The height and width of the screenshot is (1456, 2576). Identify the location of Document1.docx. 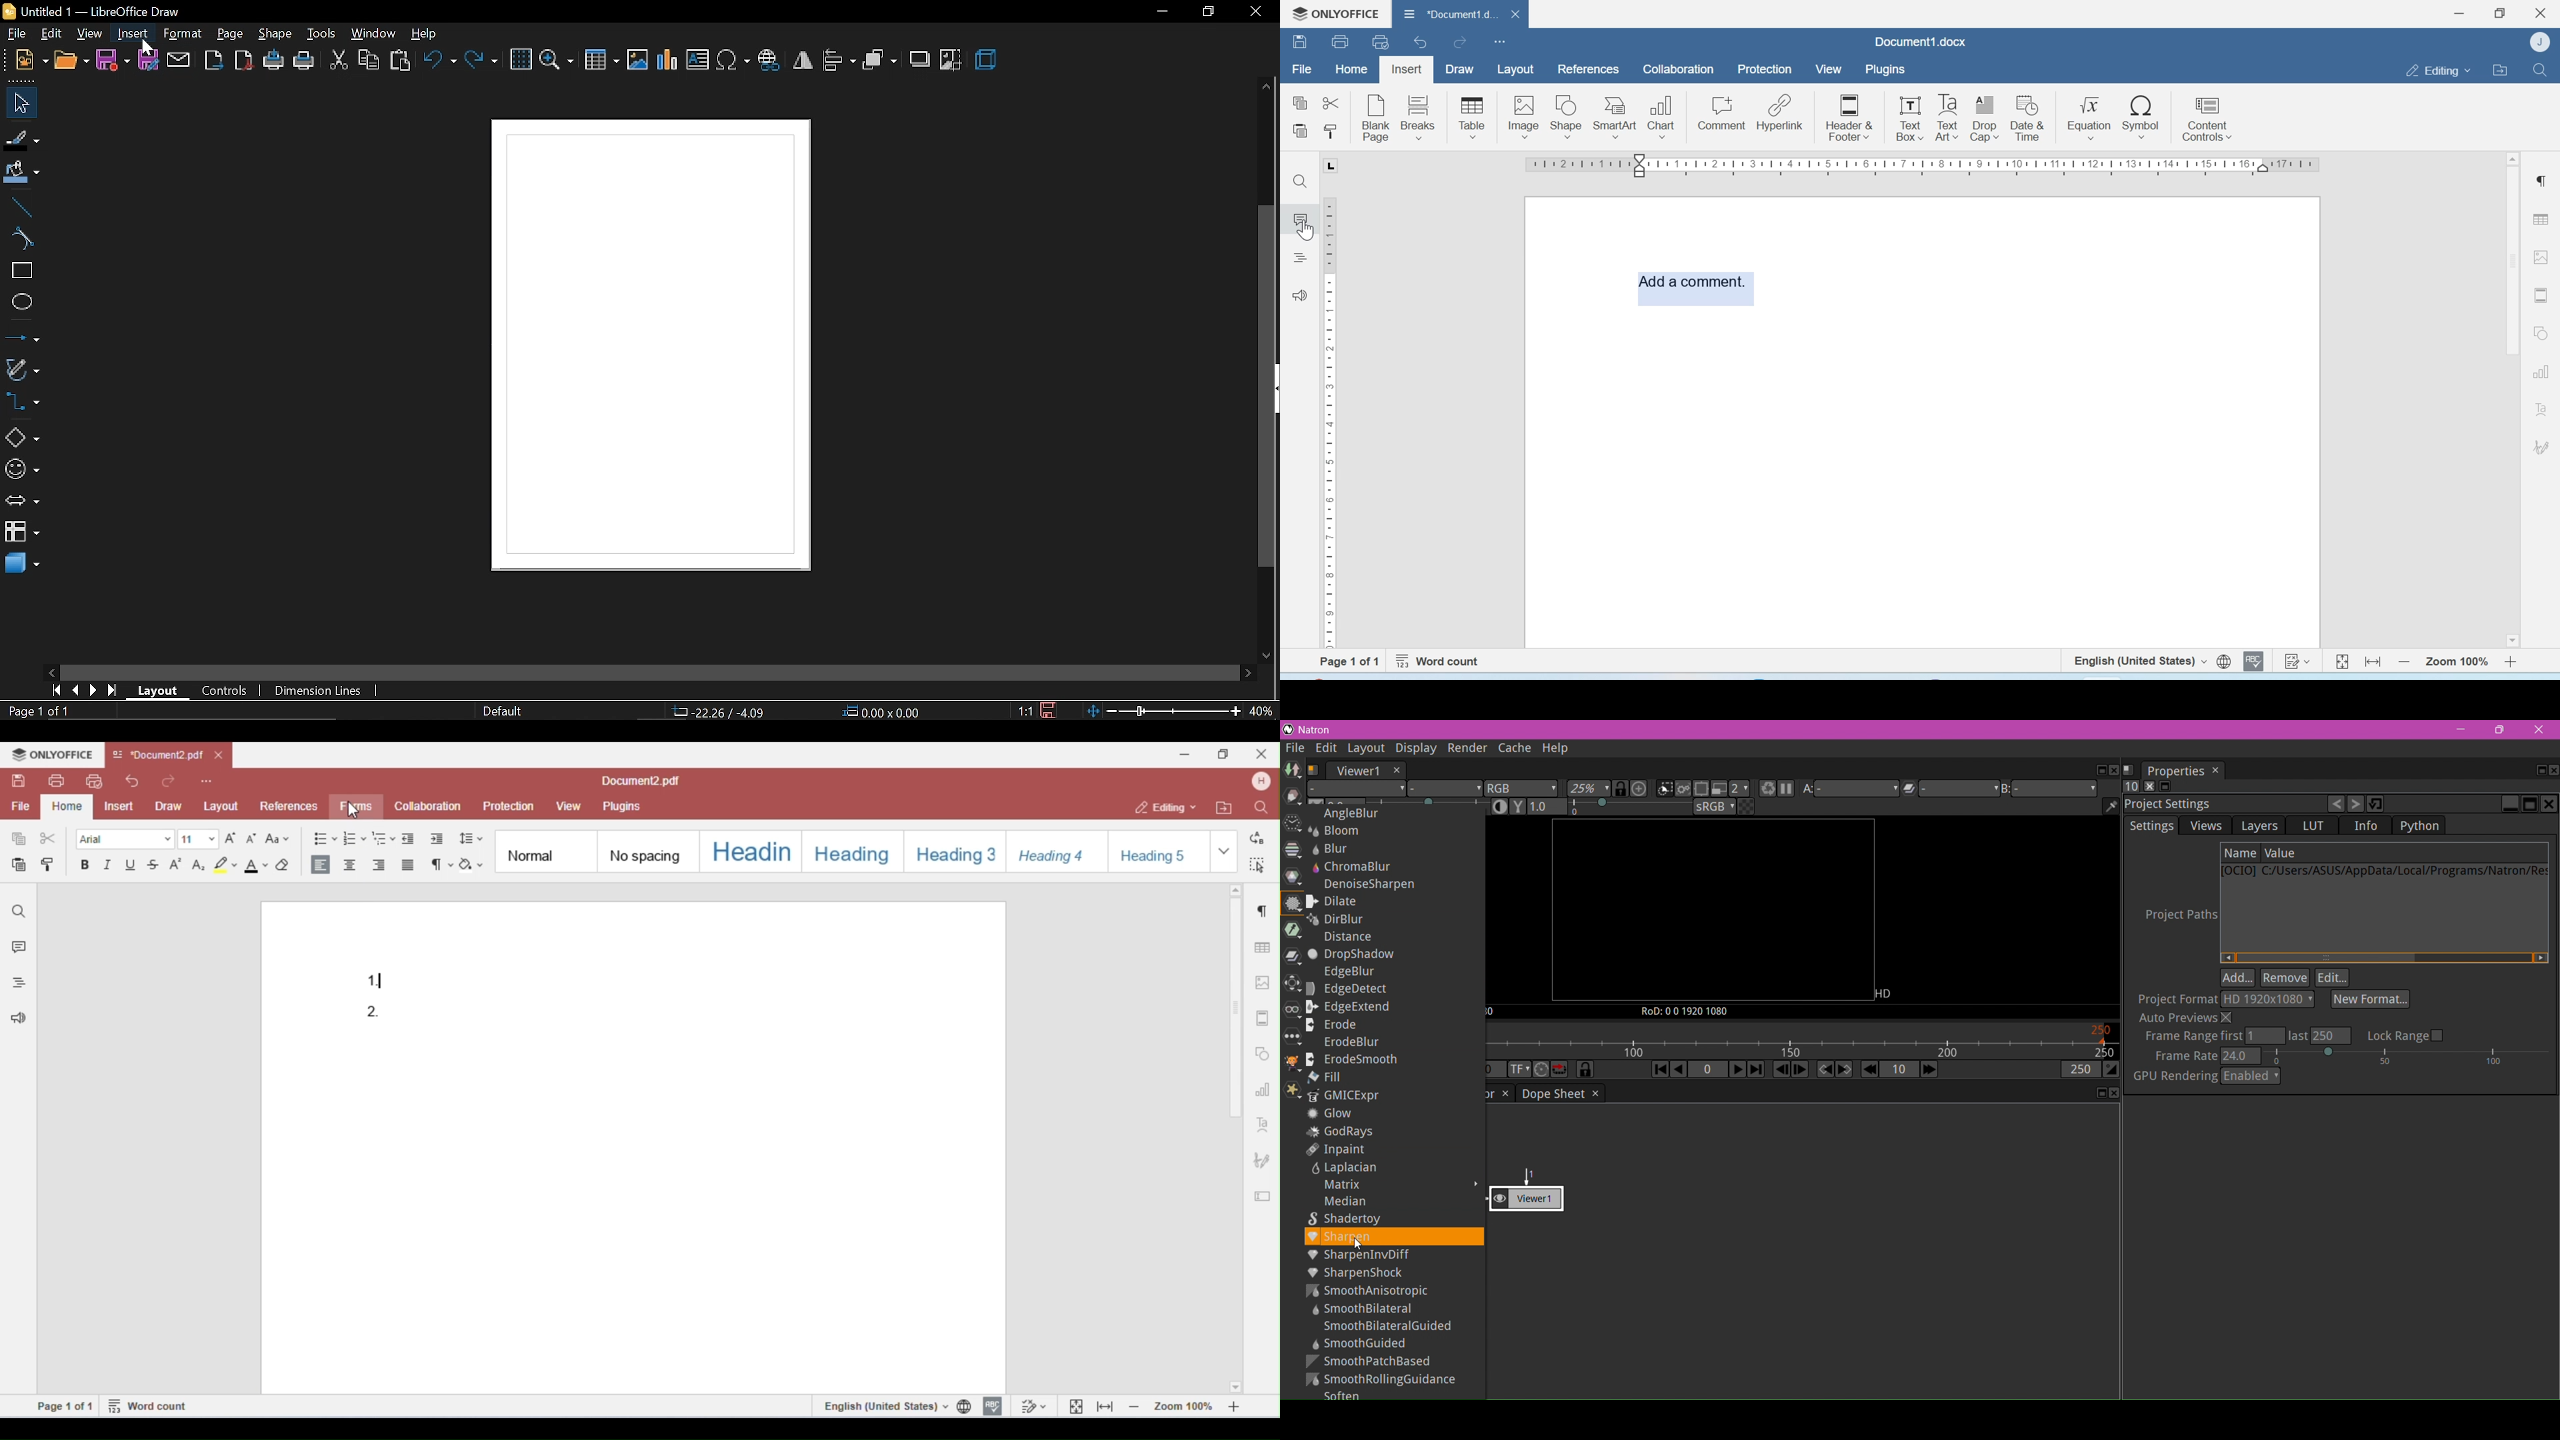
(1921, 41).